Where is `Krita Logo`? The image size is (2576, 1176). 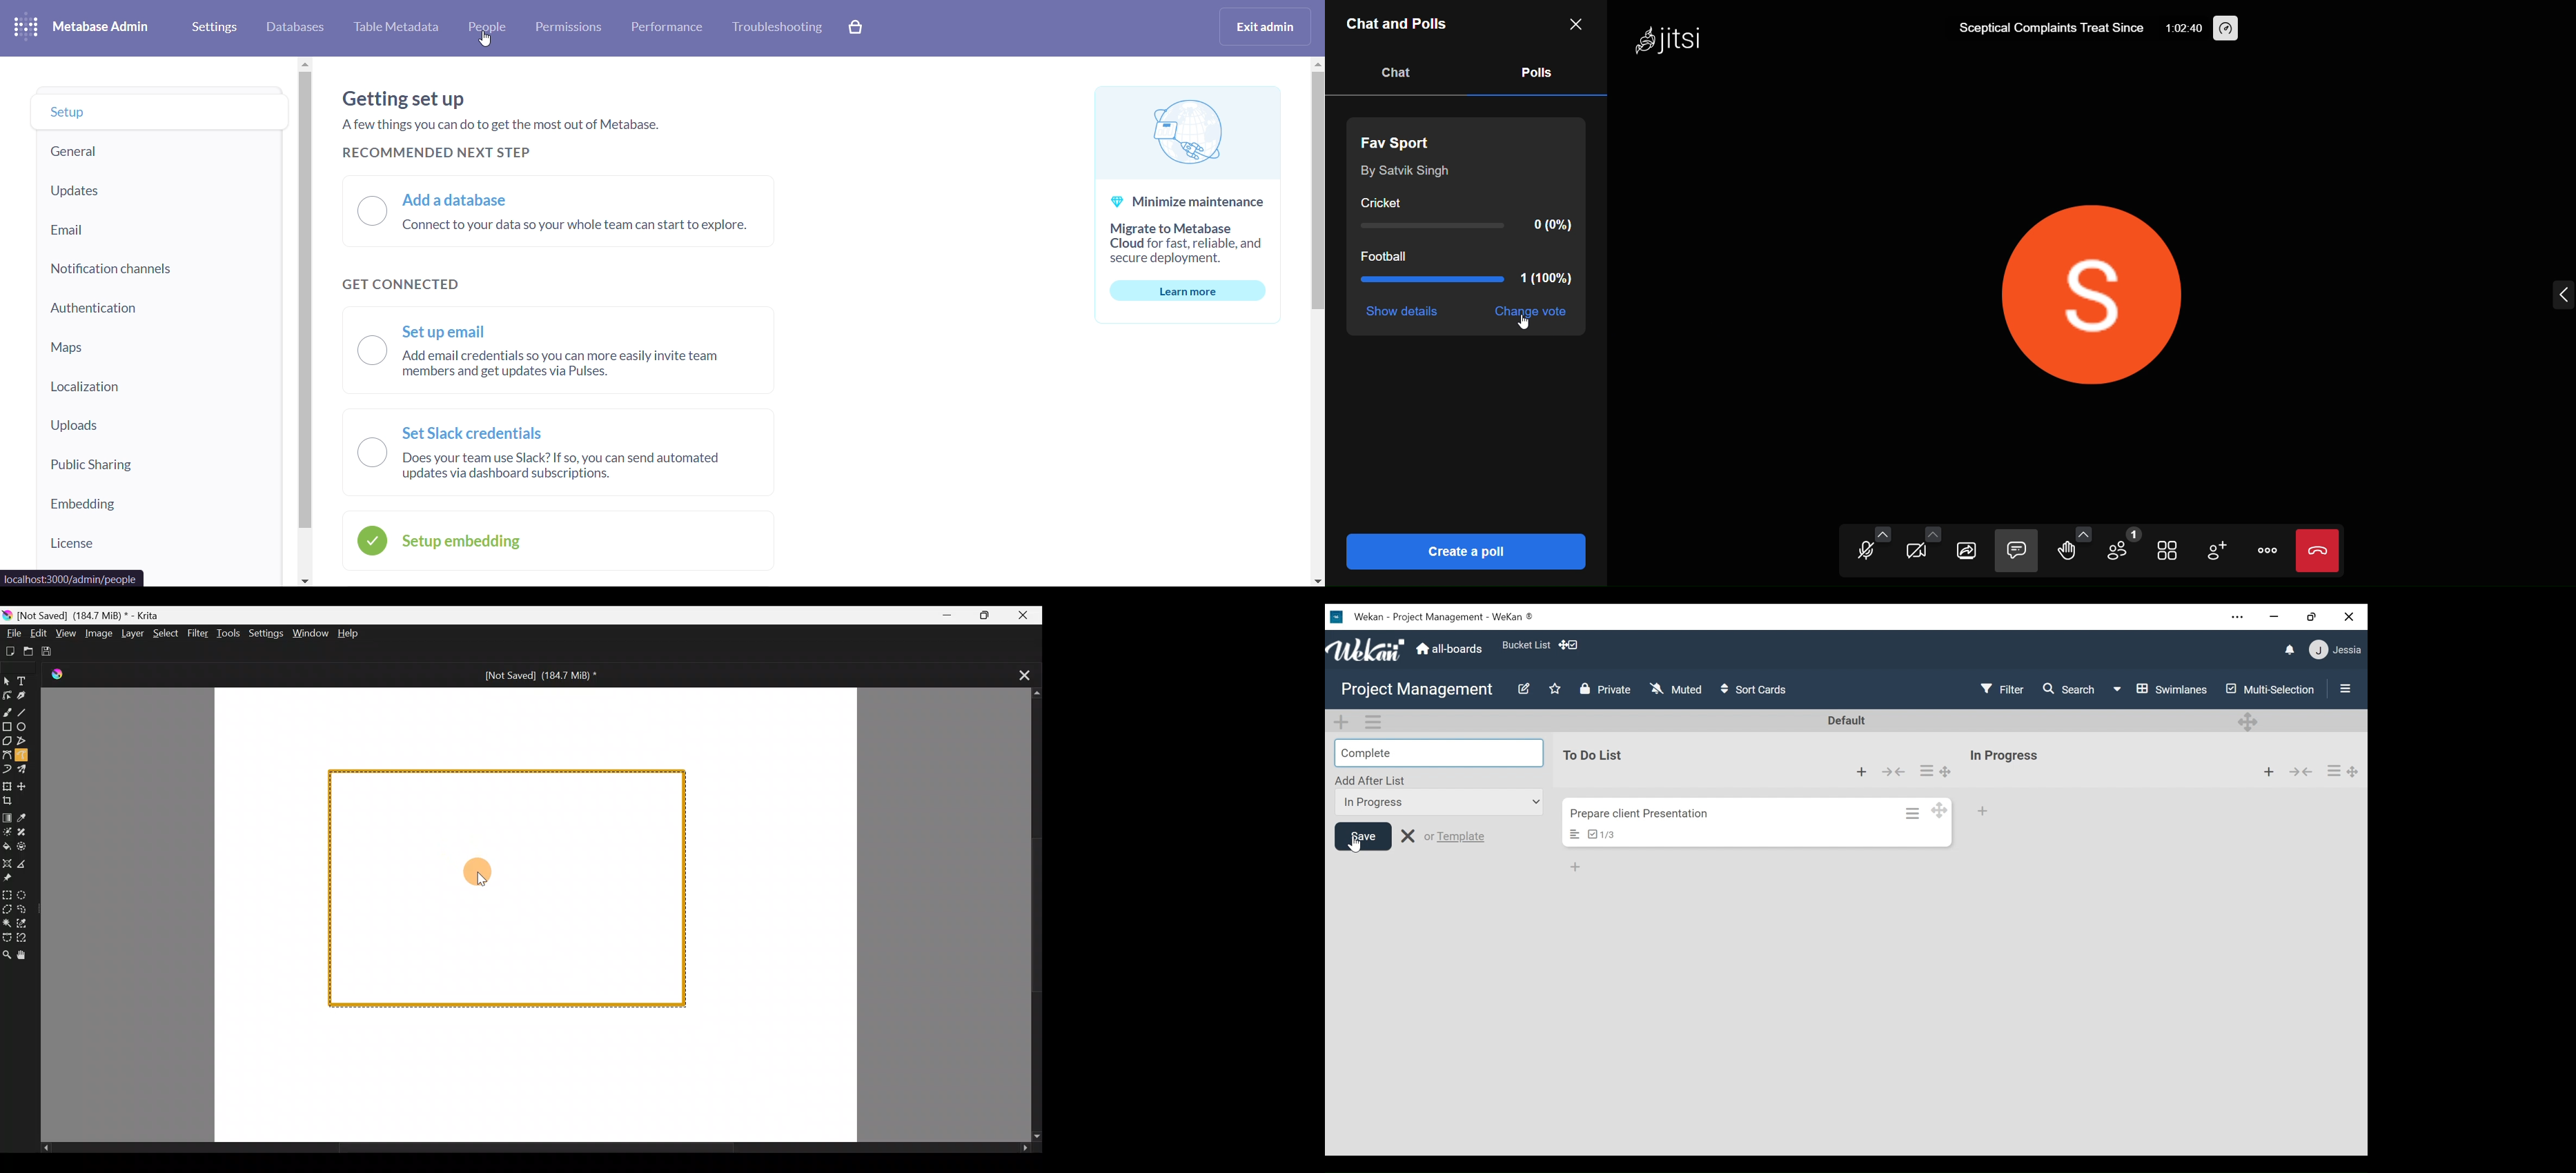
Krita Logo is located at coordinates (56, 671).